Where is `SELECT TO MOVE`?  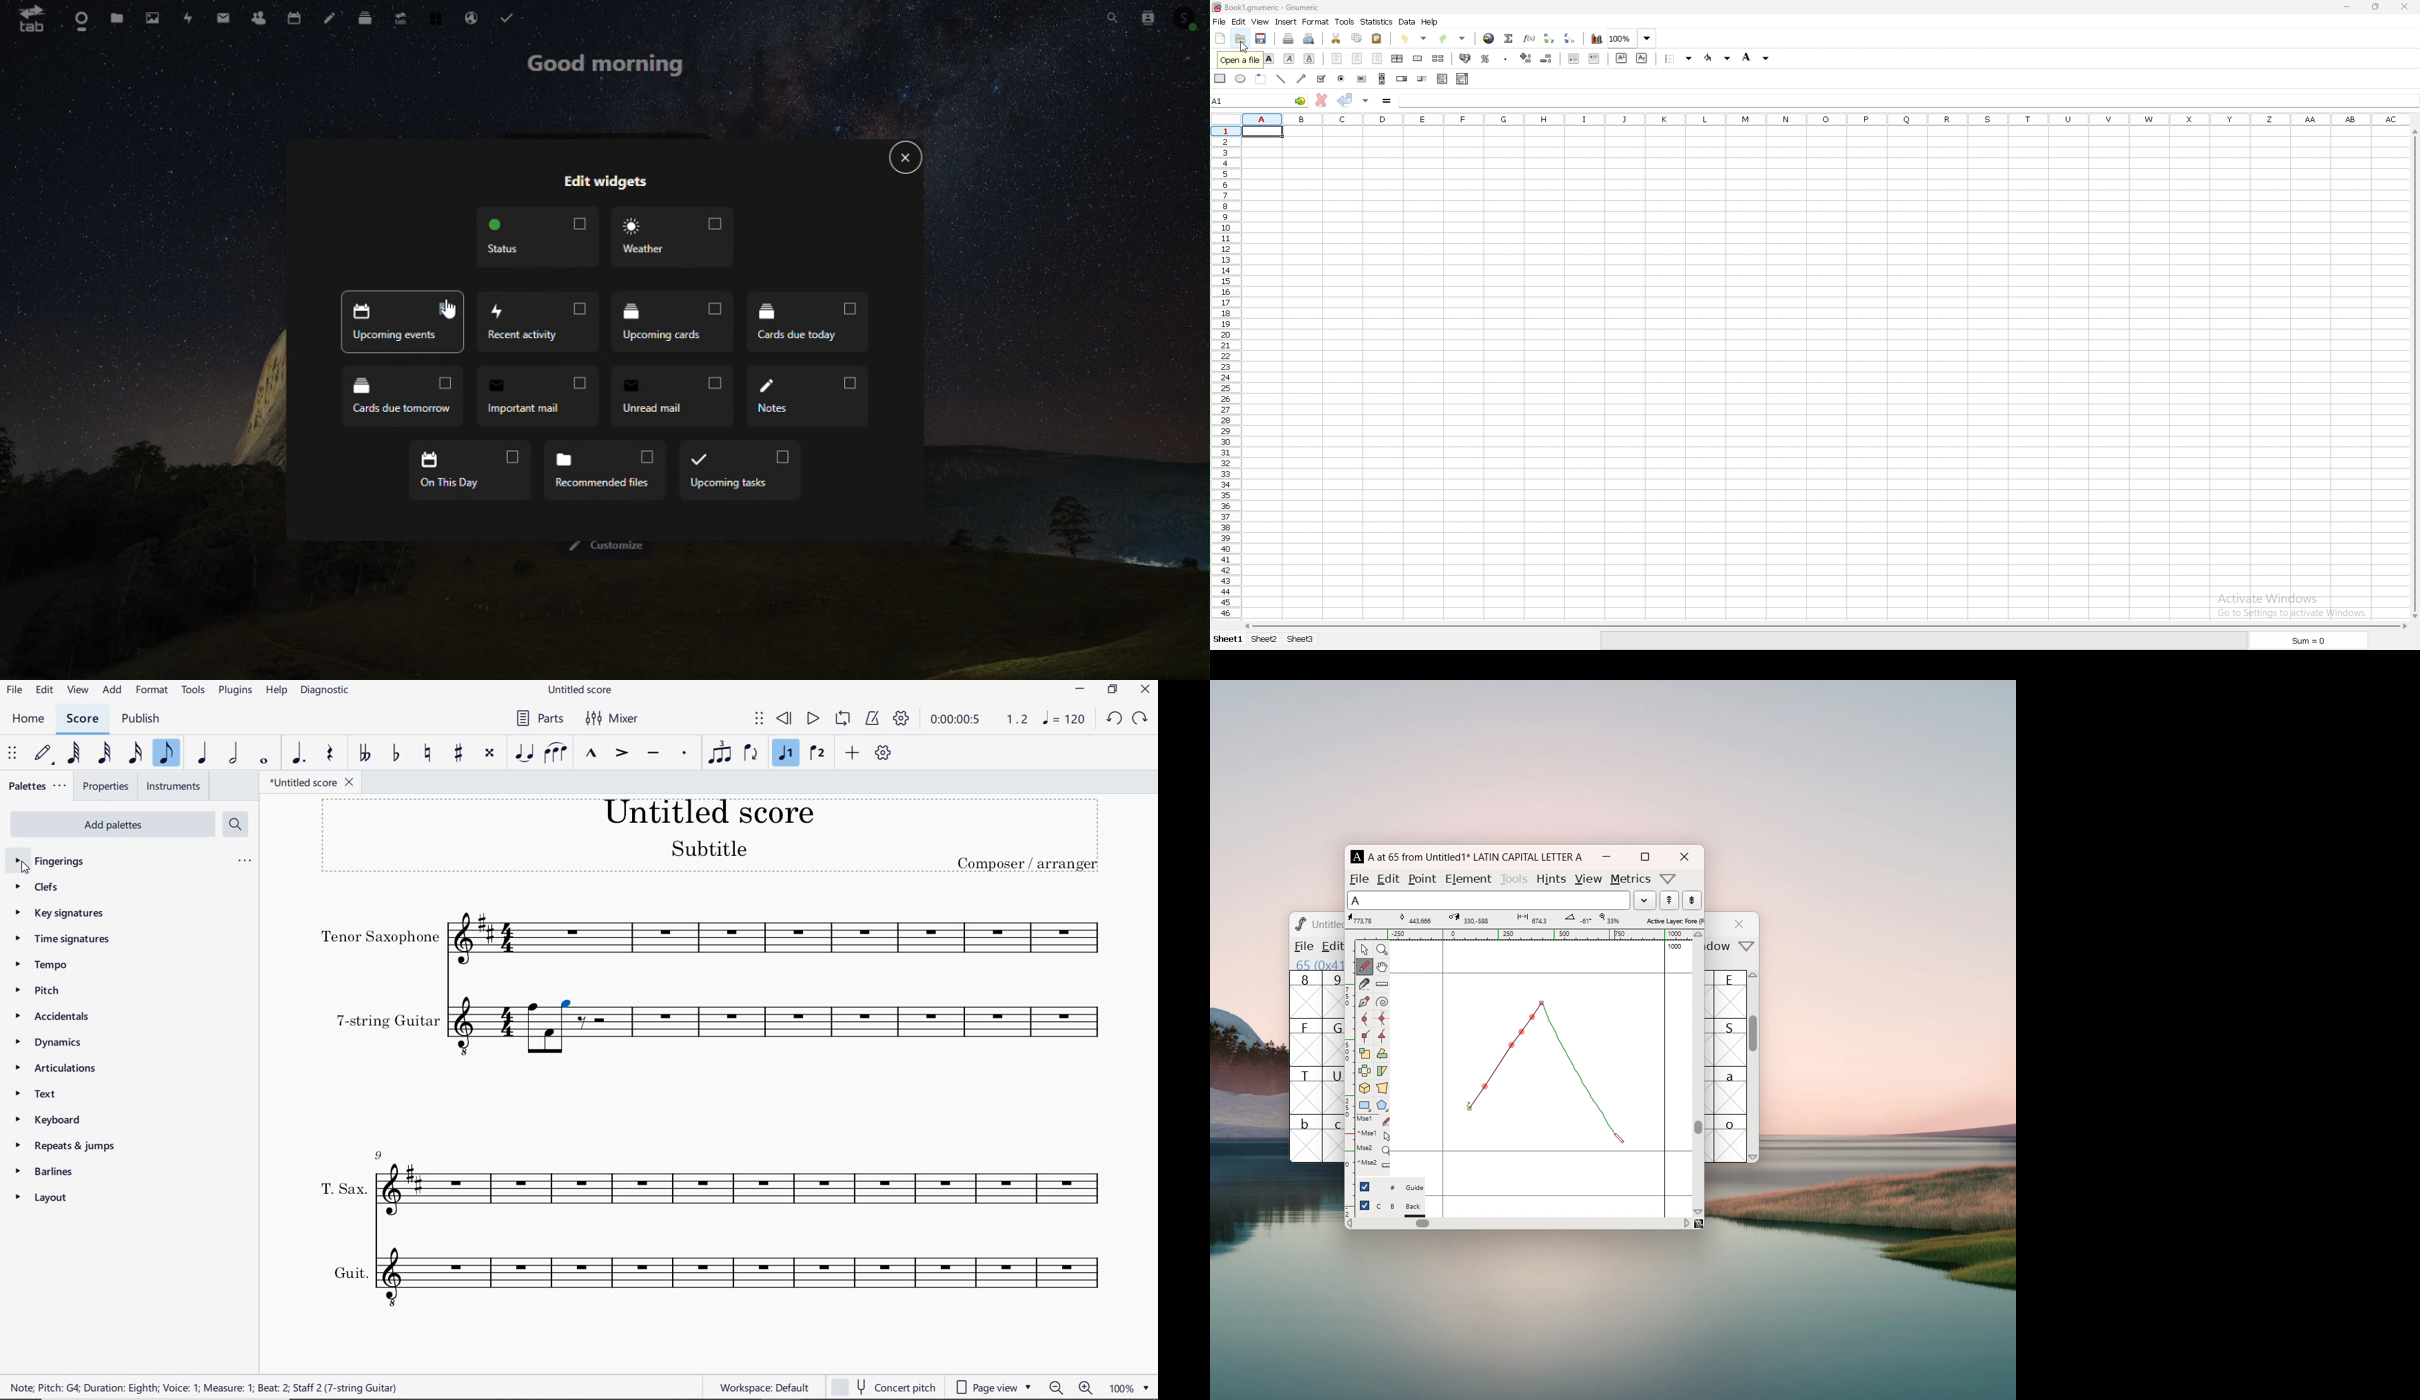 SELECT TO MOVE is located at coordinates (761, 719).